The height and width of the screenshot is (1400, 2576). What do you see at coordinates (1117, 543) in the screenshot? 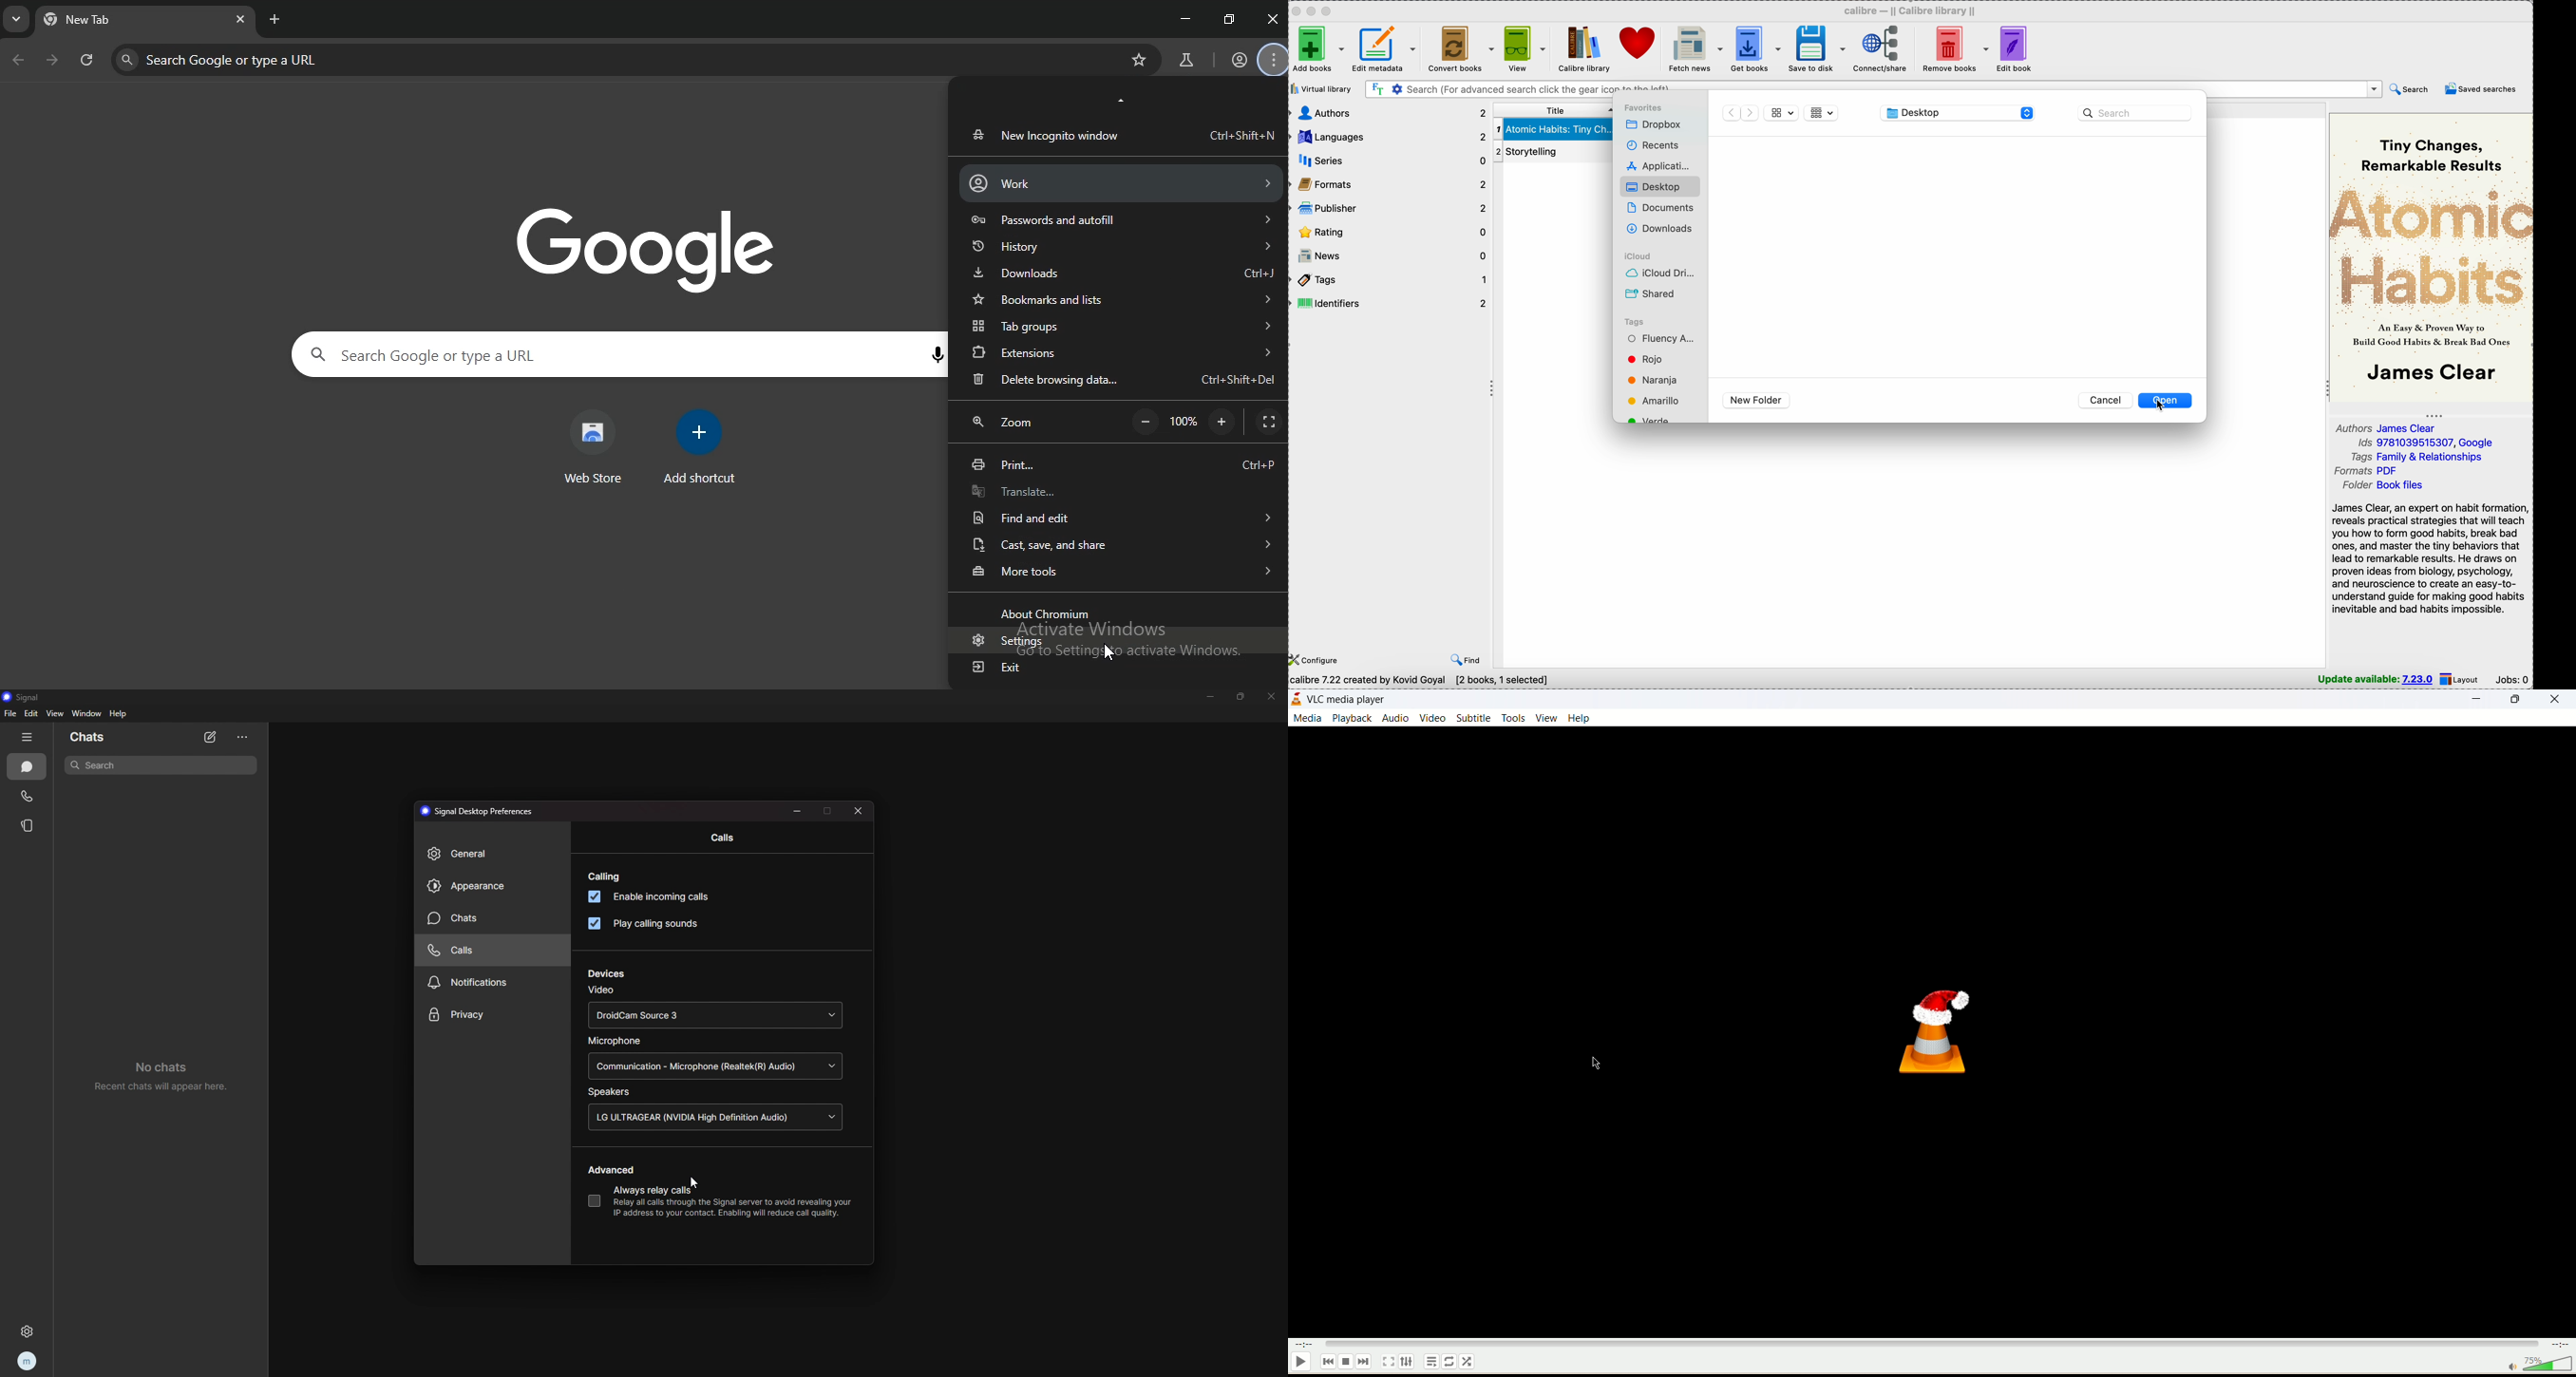
I see `cast save and share` at bounding box center [1117, 543].